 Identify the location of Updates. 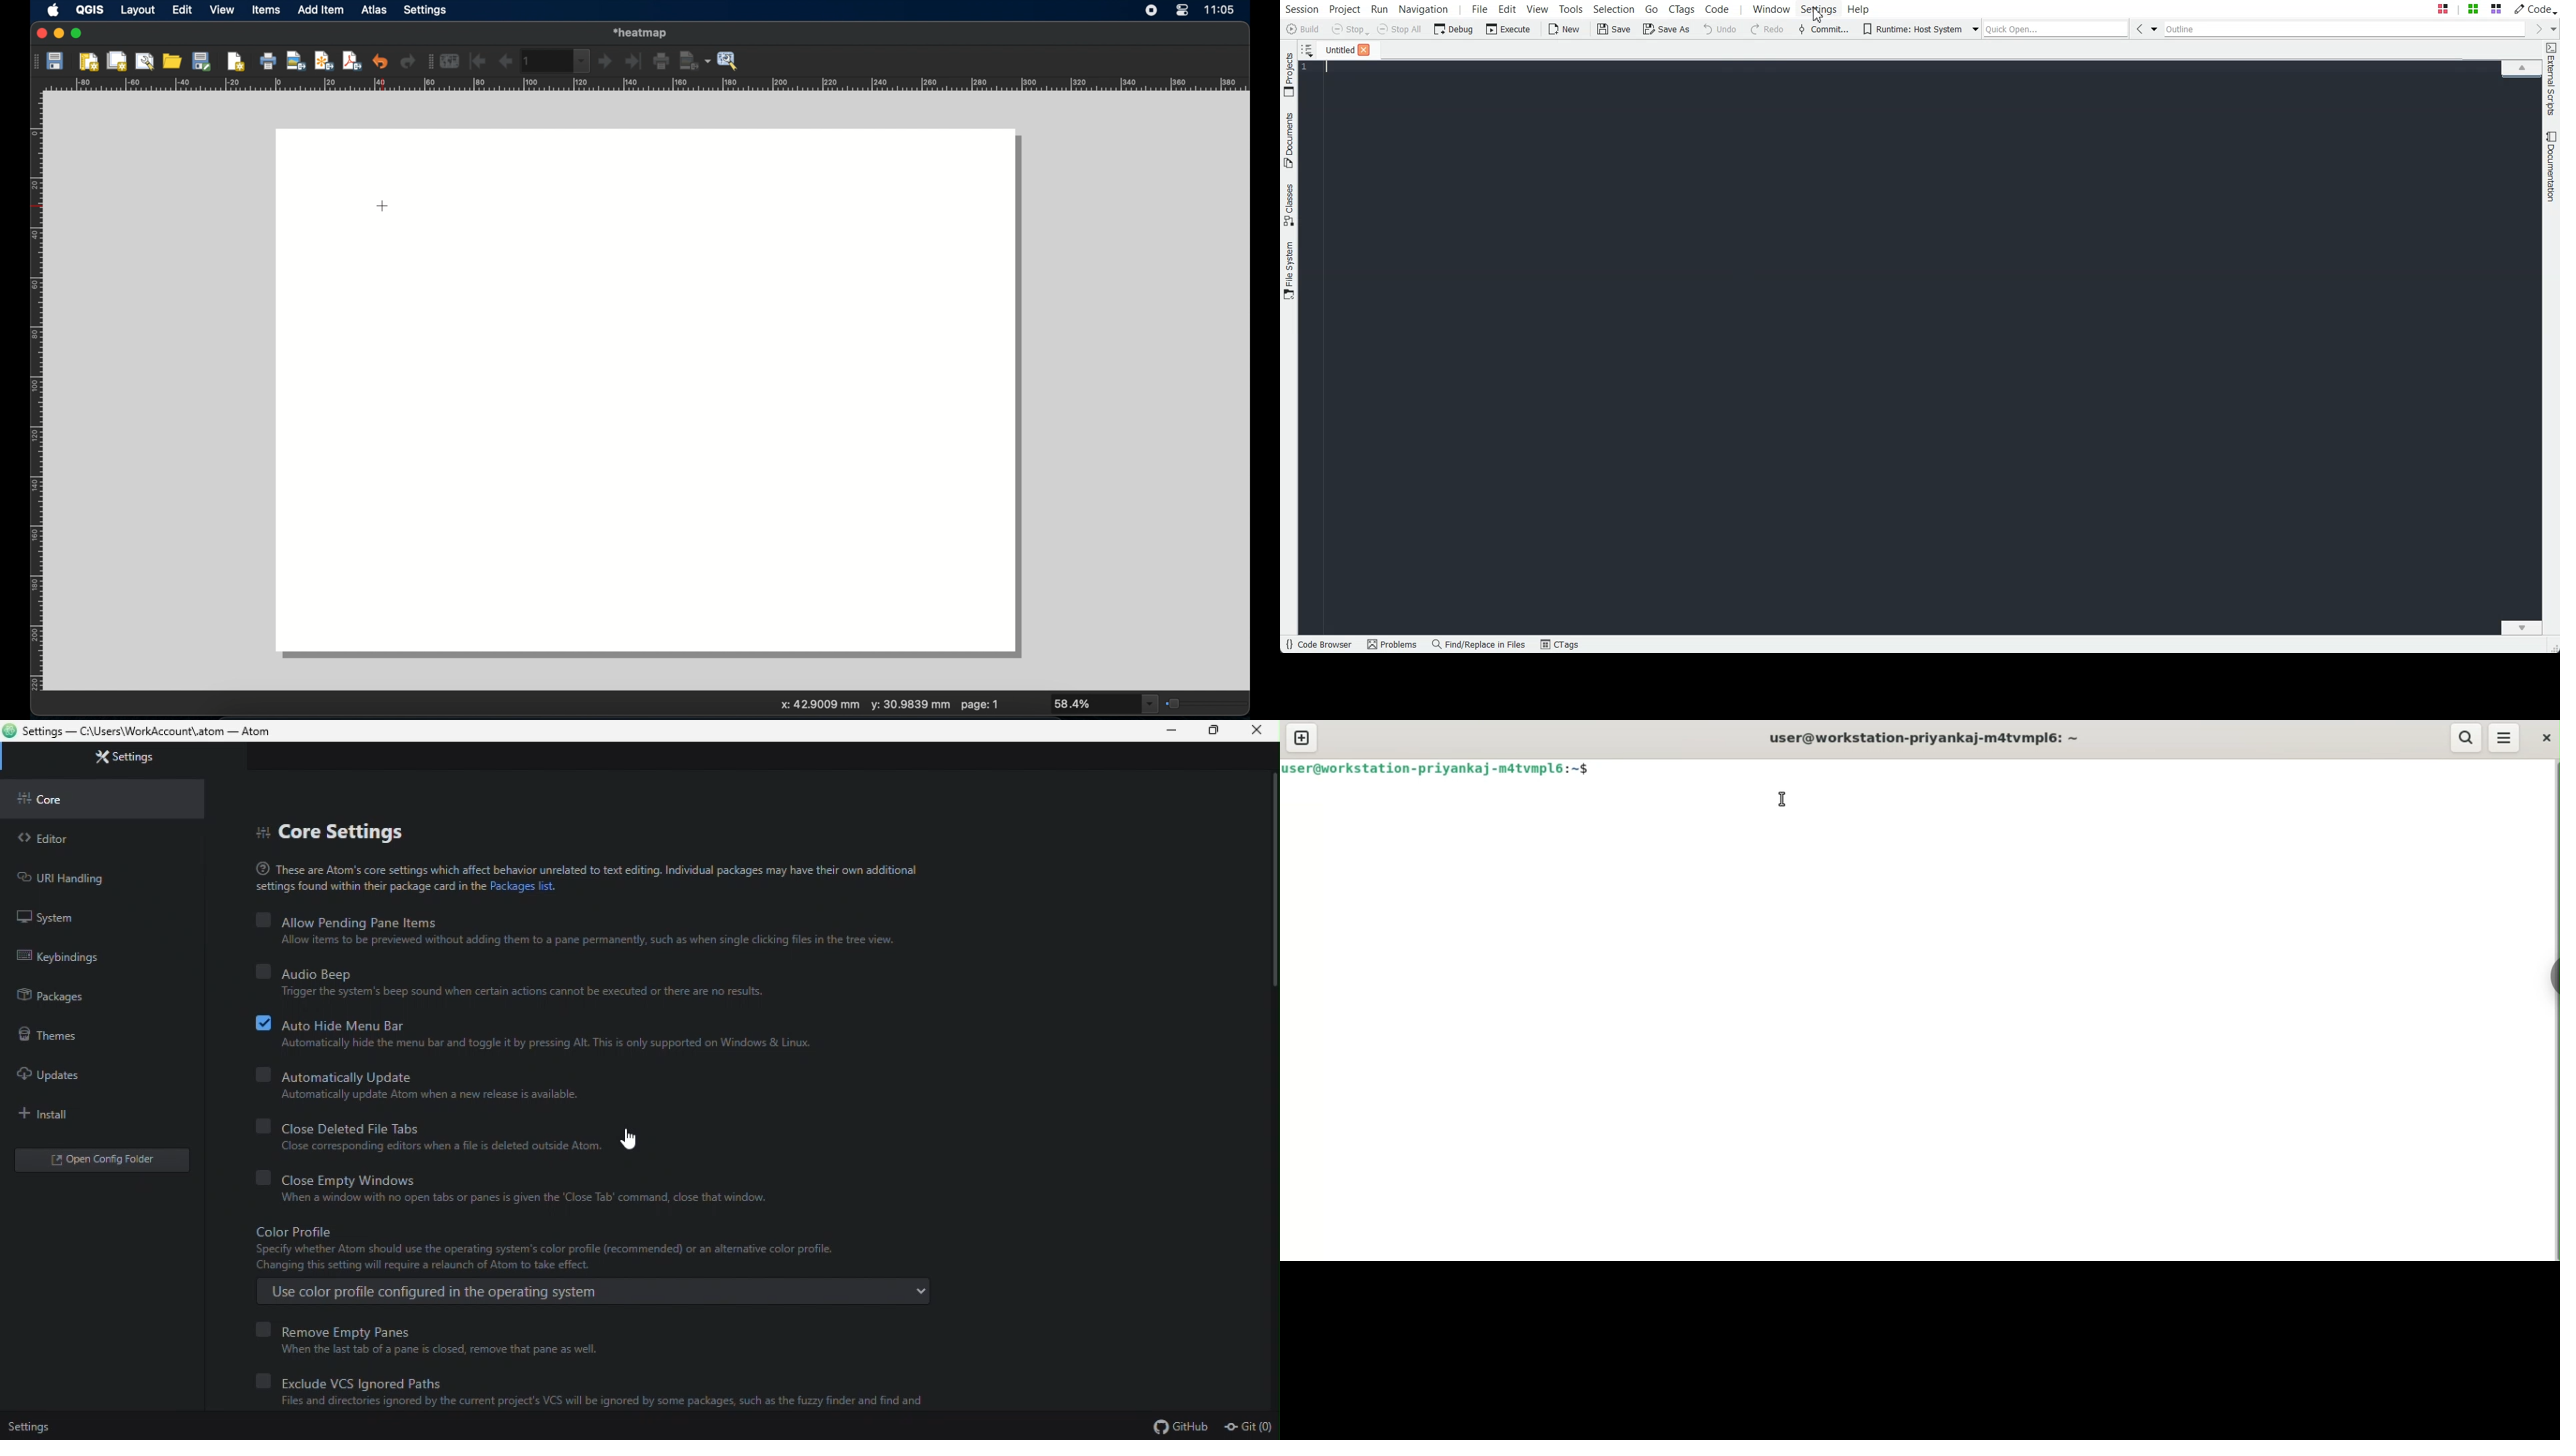
(92, 1074).